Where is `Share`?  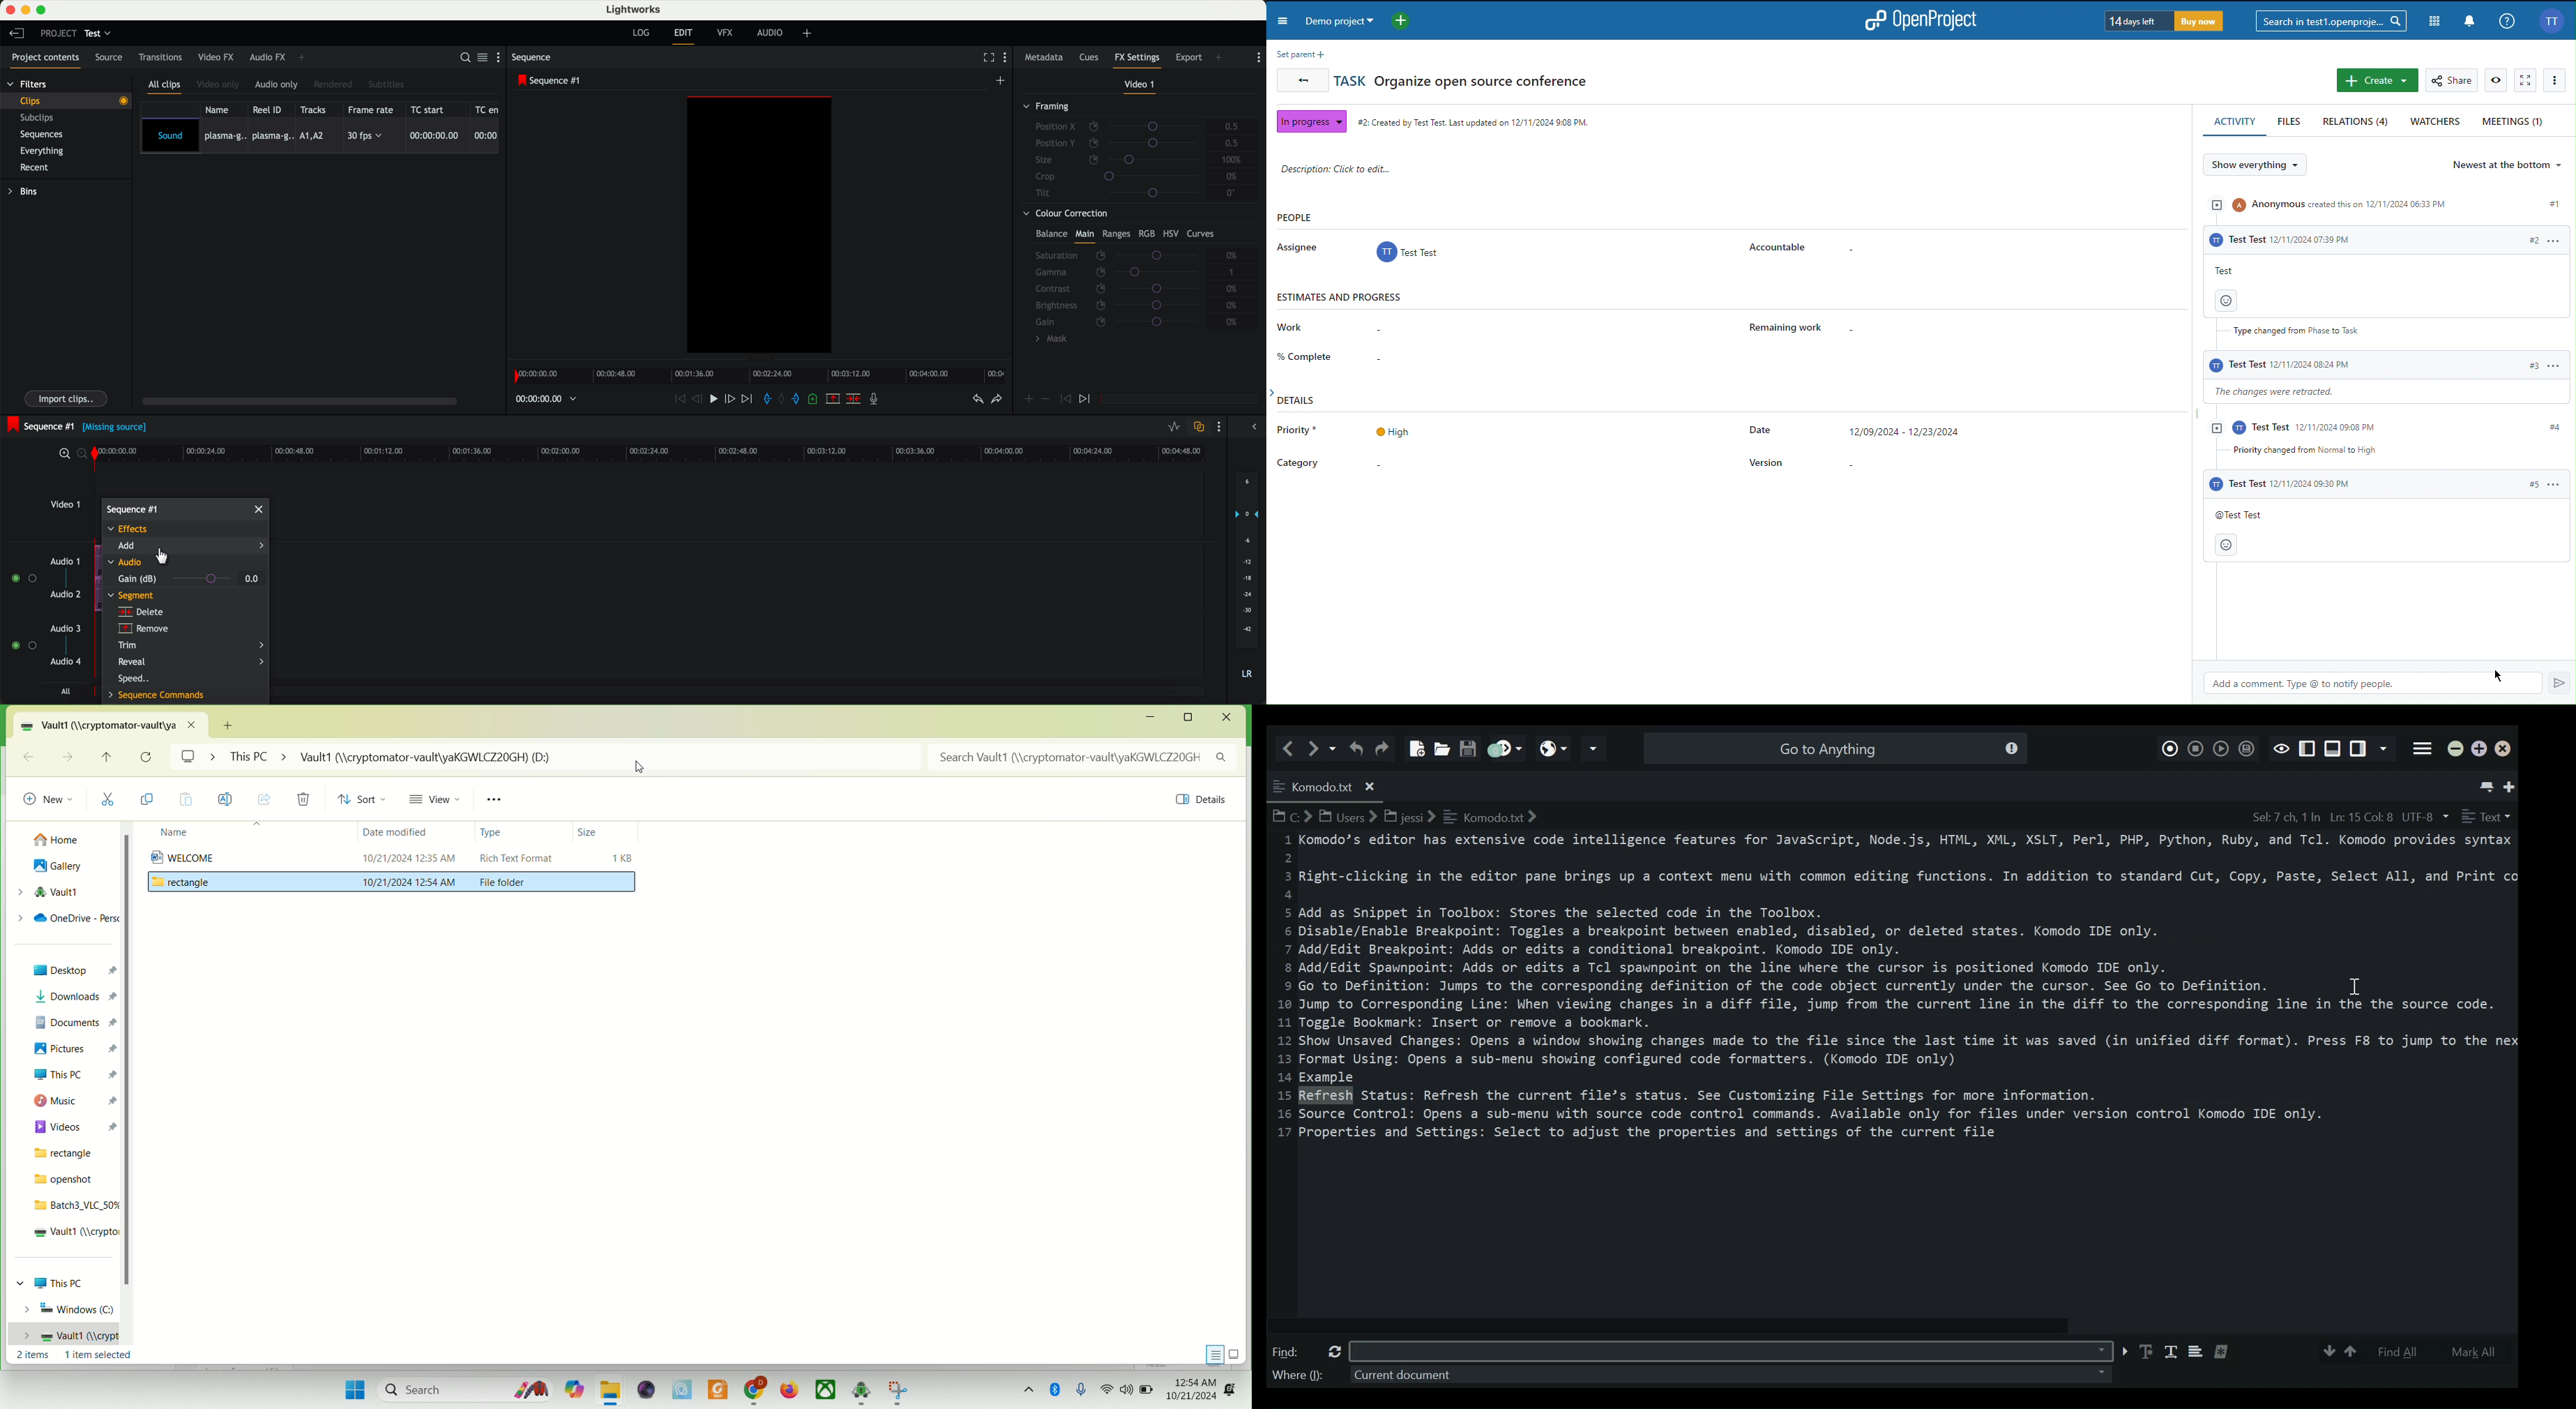 Share is located at coordinates (2453, 80).